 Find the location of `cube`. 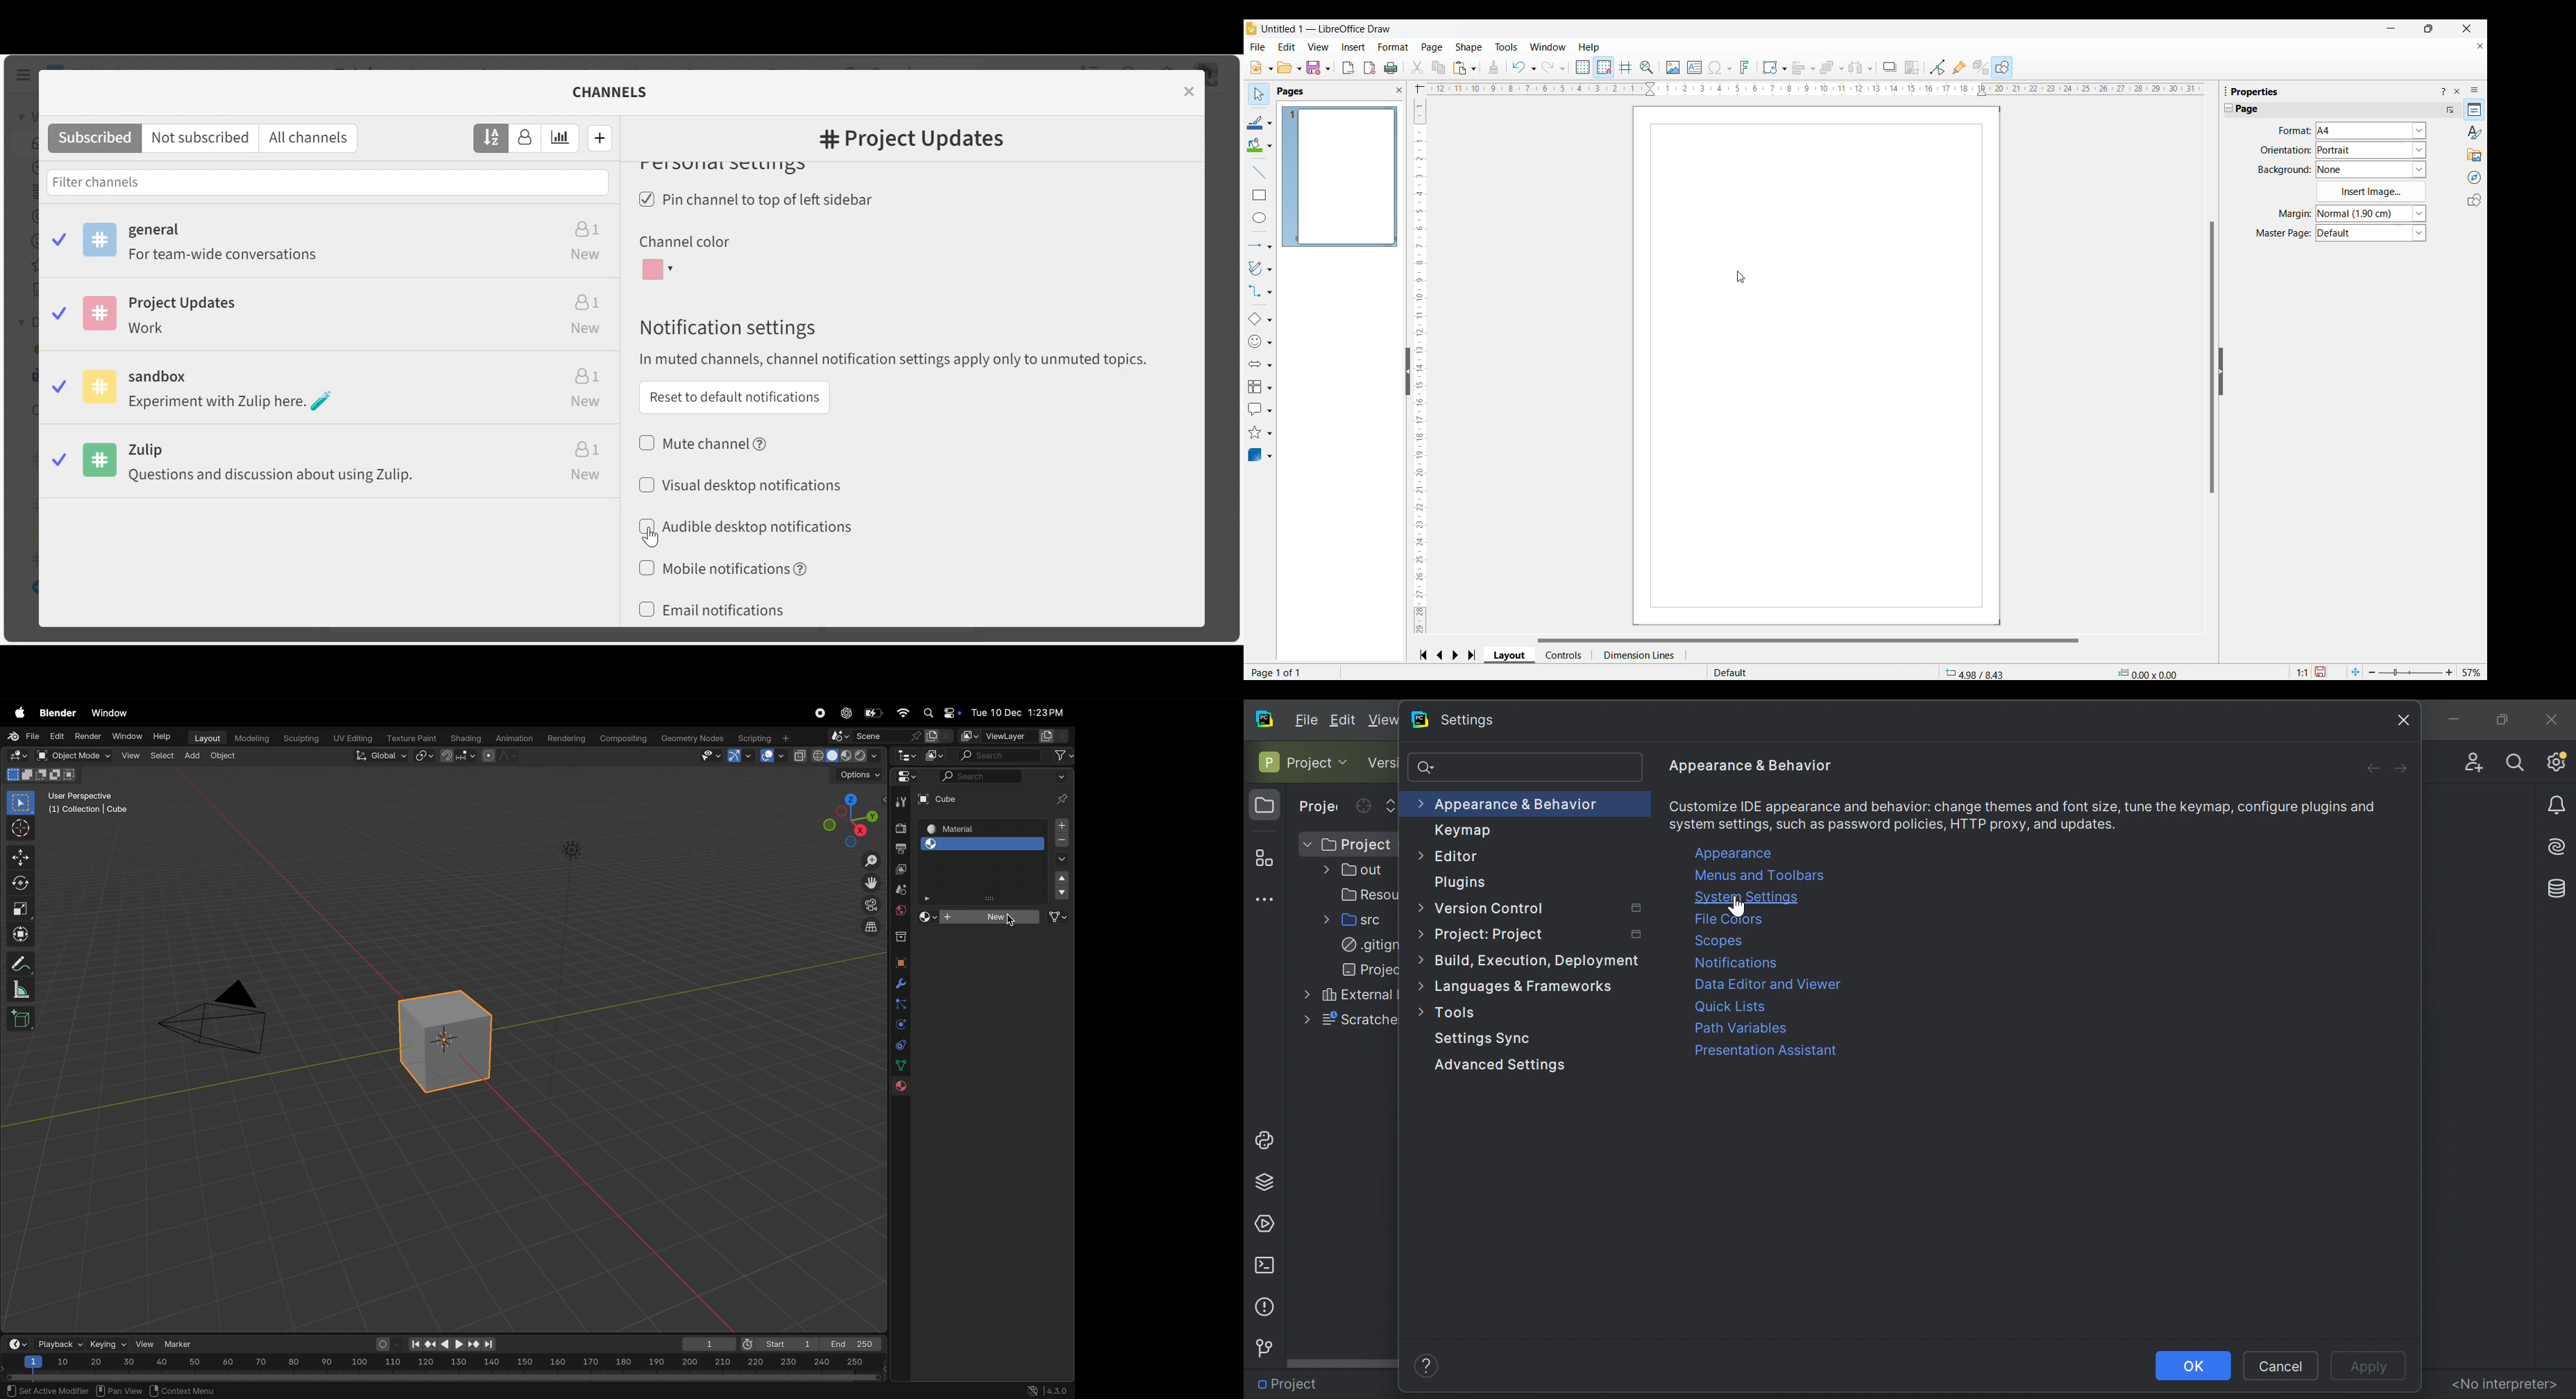

cube is located at coordinates (968, 798).